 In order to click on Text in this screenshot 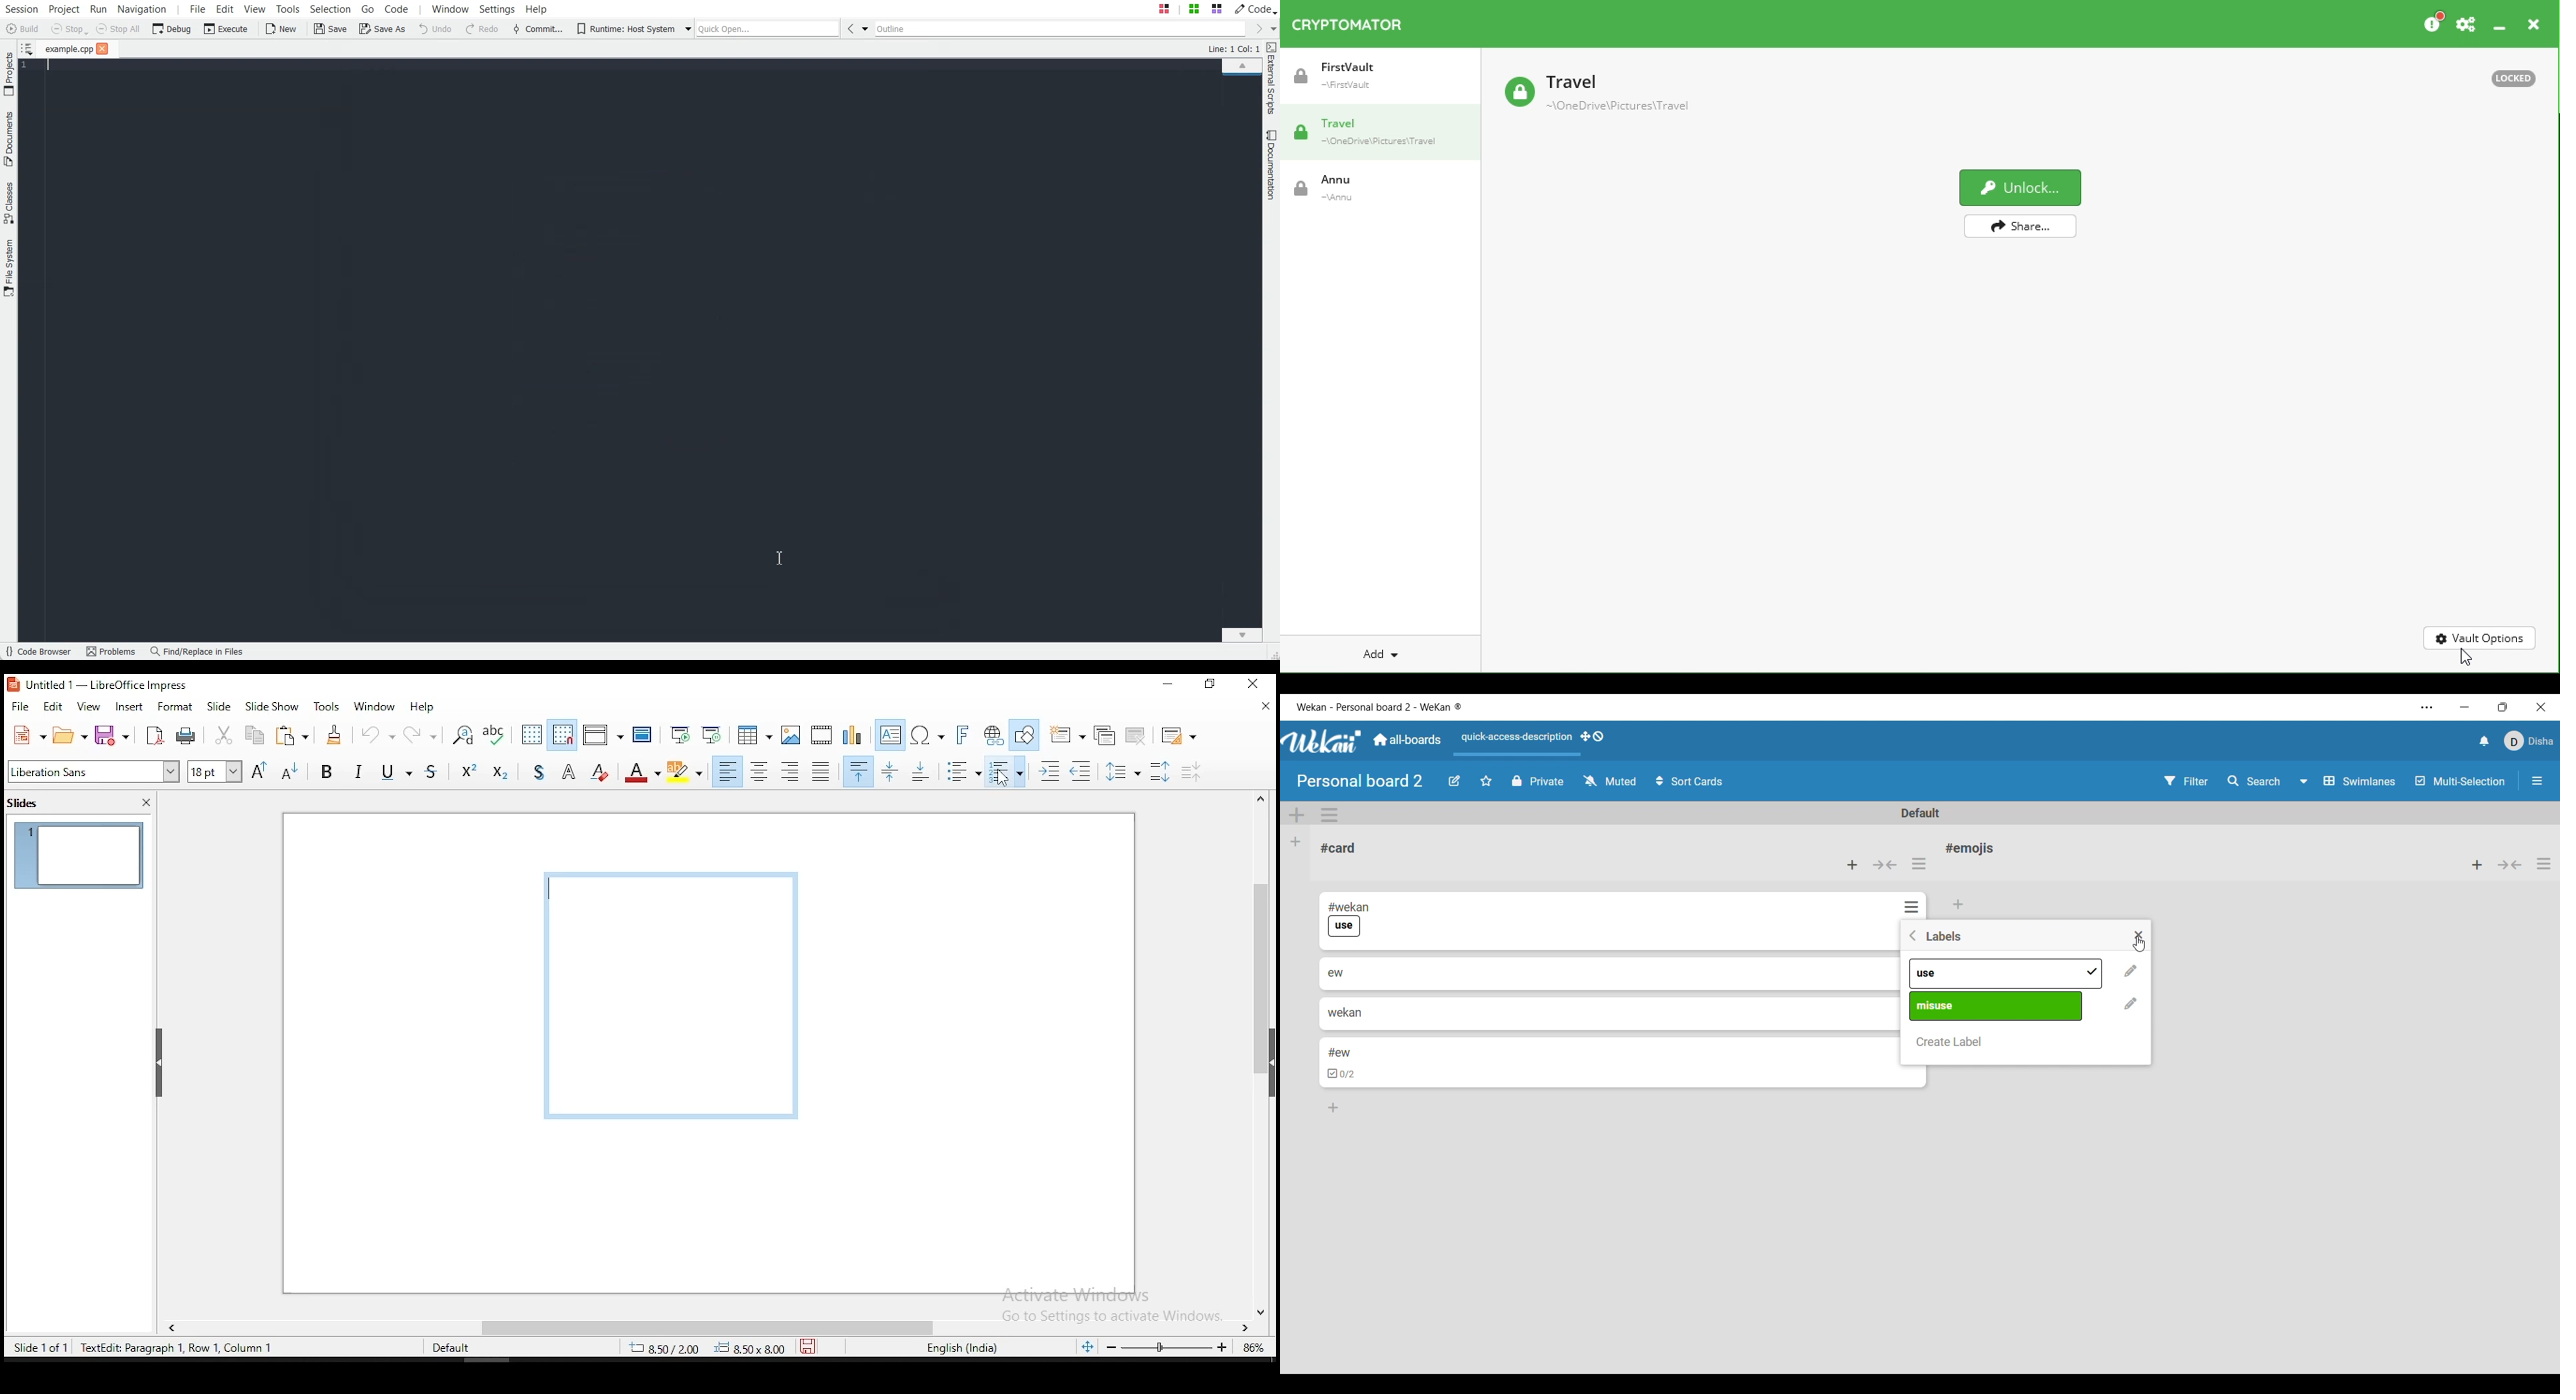, I will do `click(1233, 49)`.